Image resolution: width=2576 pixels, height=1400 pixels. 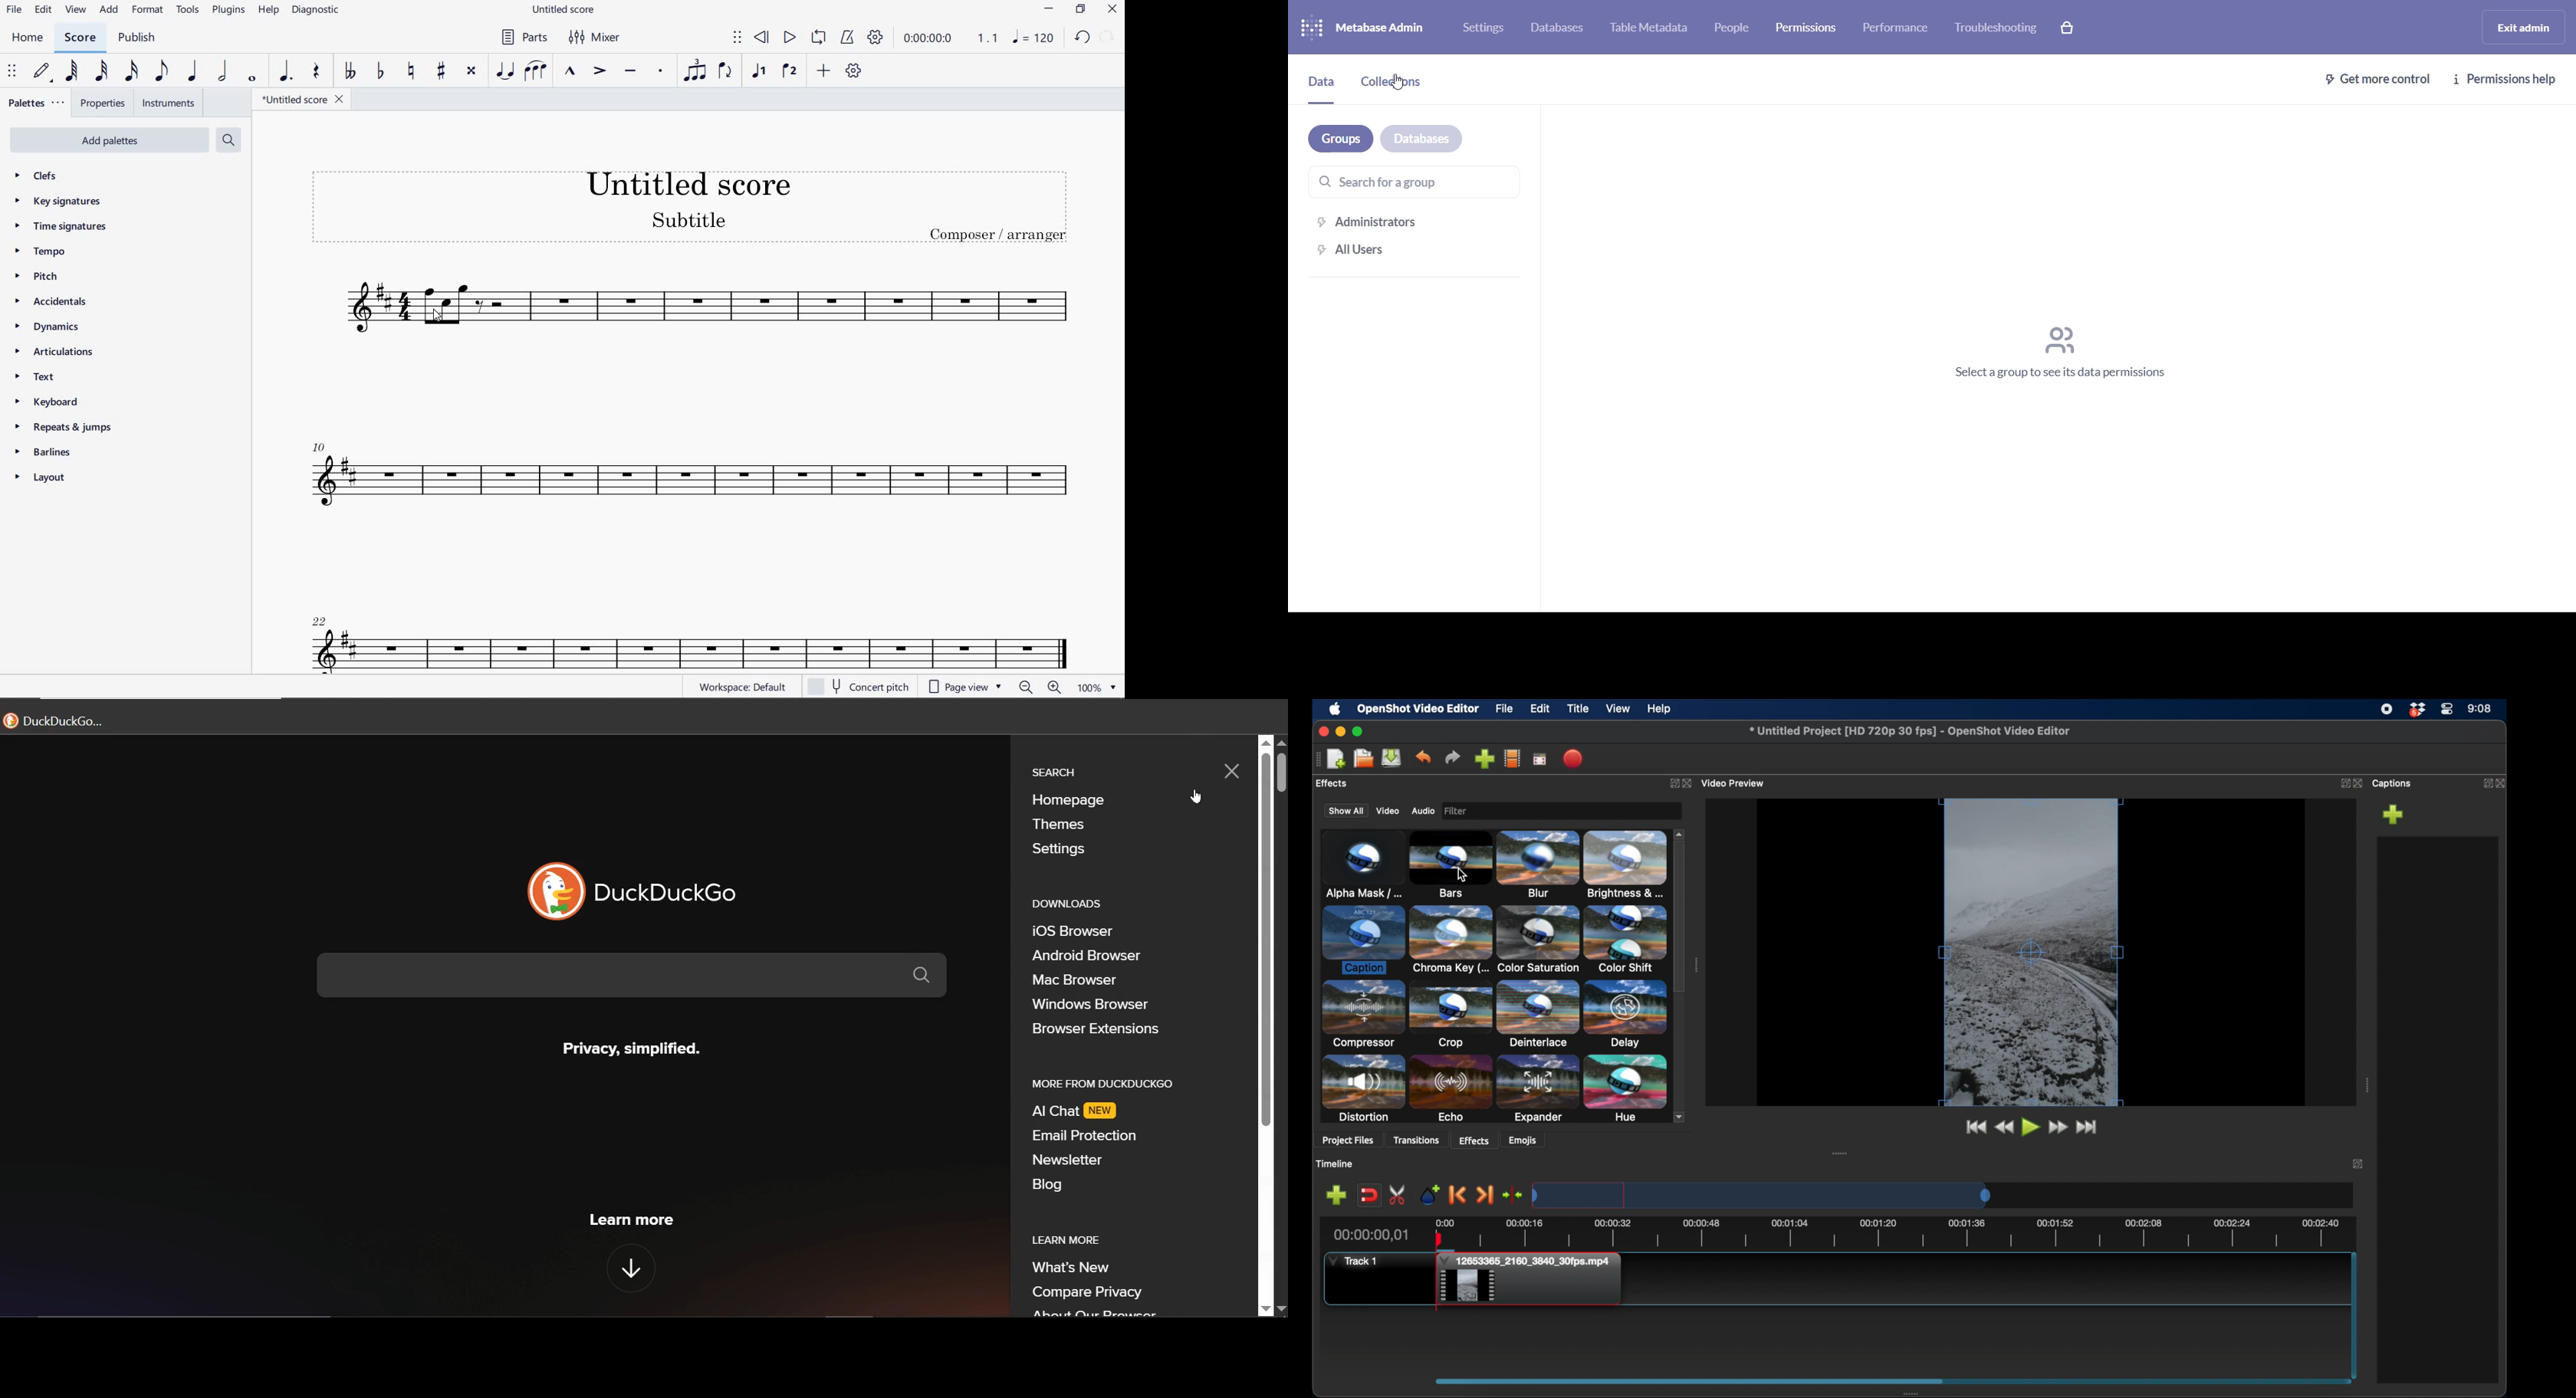 I want to click on HALF NOTE, so click(x=223, y=73).